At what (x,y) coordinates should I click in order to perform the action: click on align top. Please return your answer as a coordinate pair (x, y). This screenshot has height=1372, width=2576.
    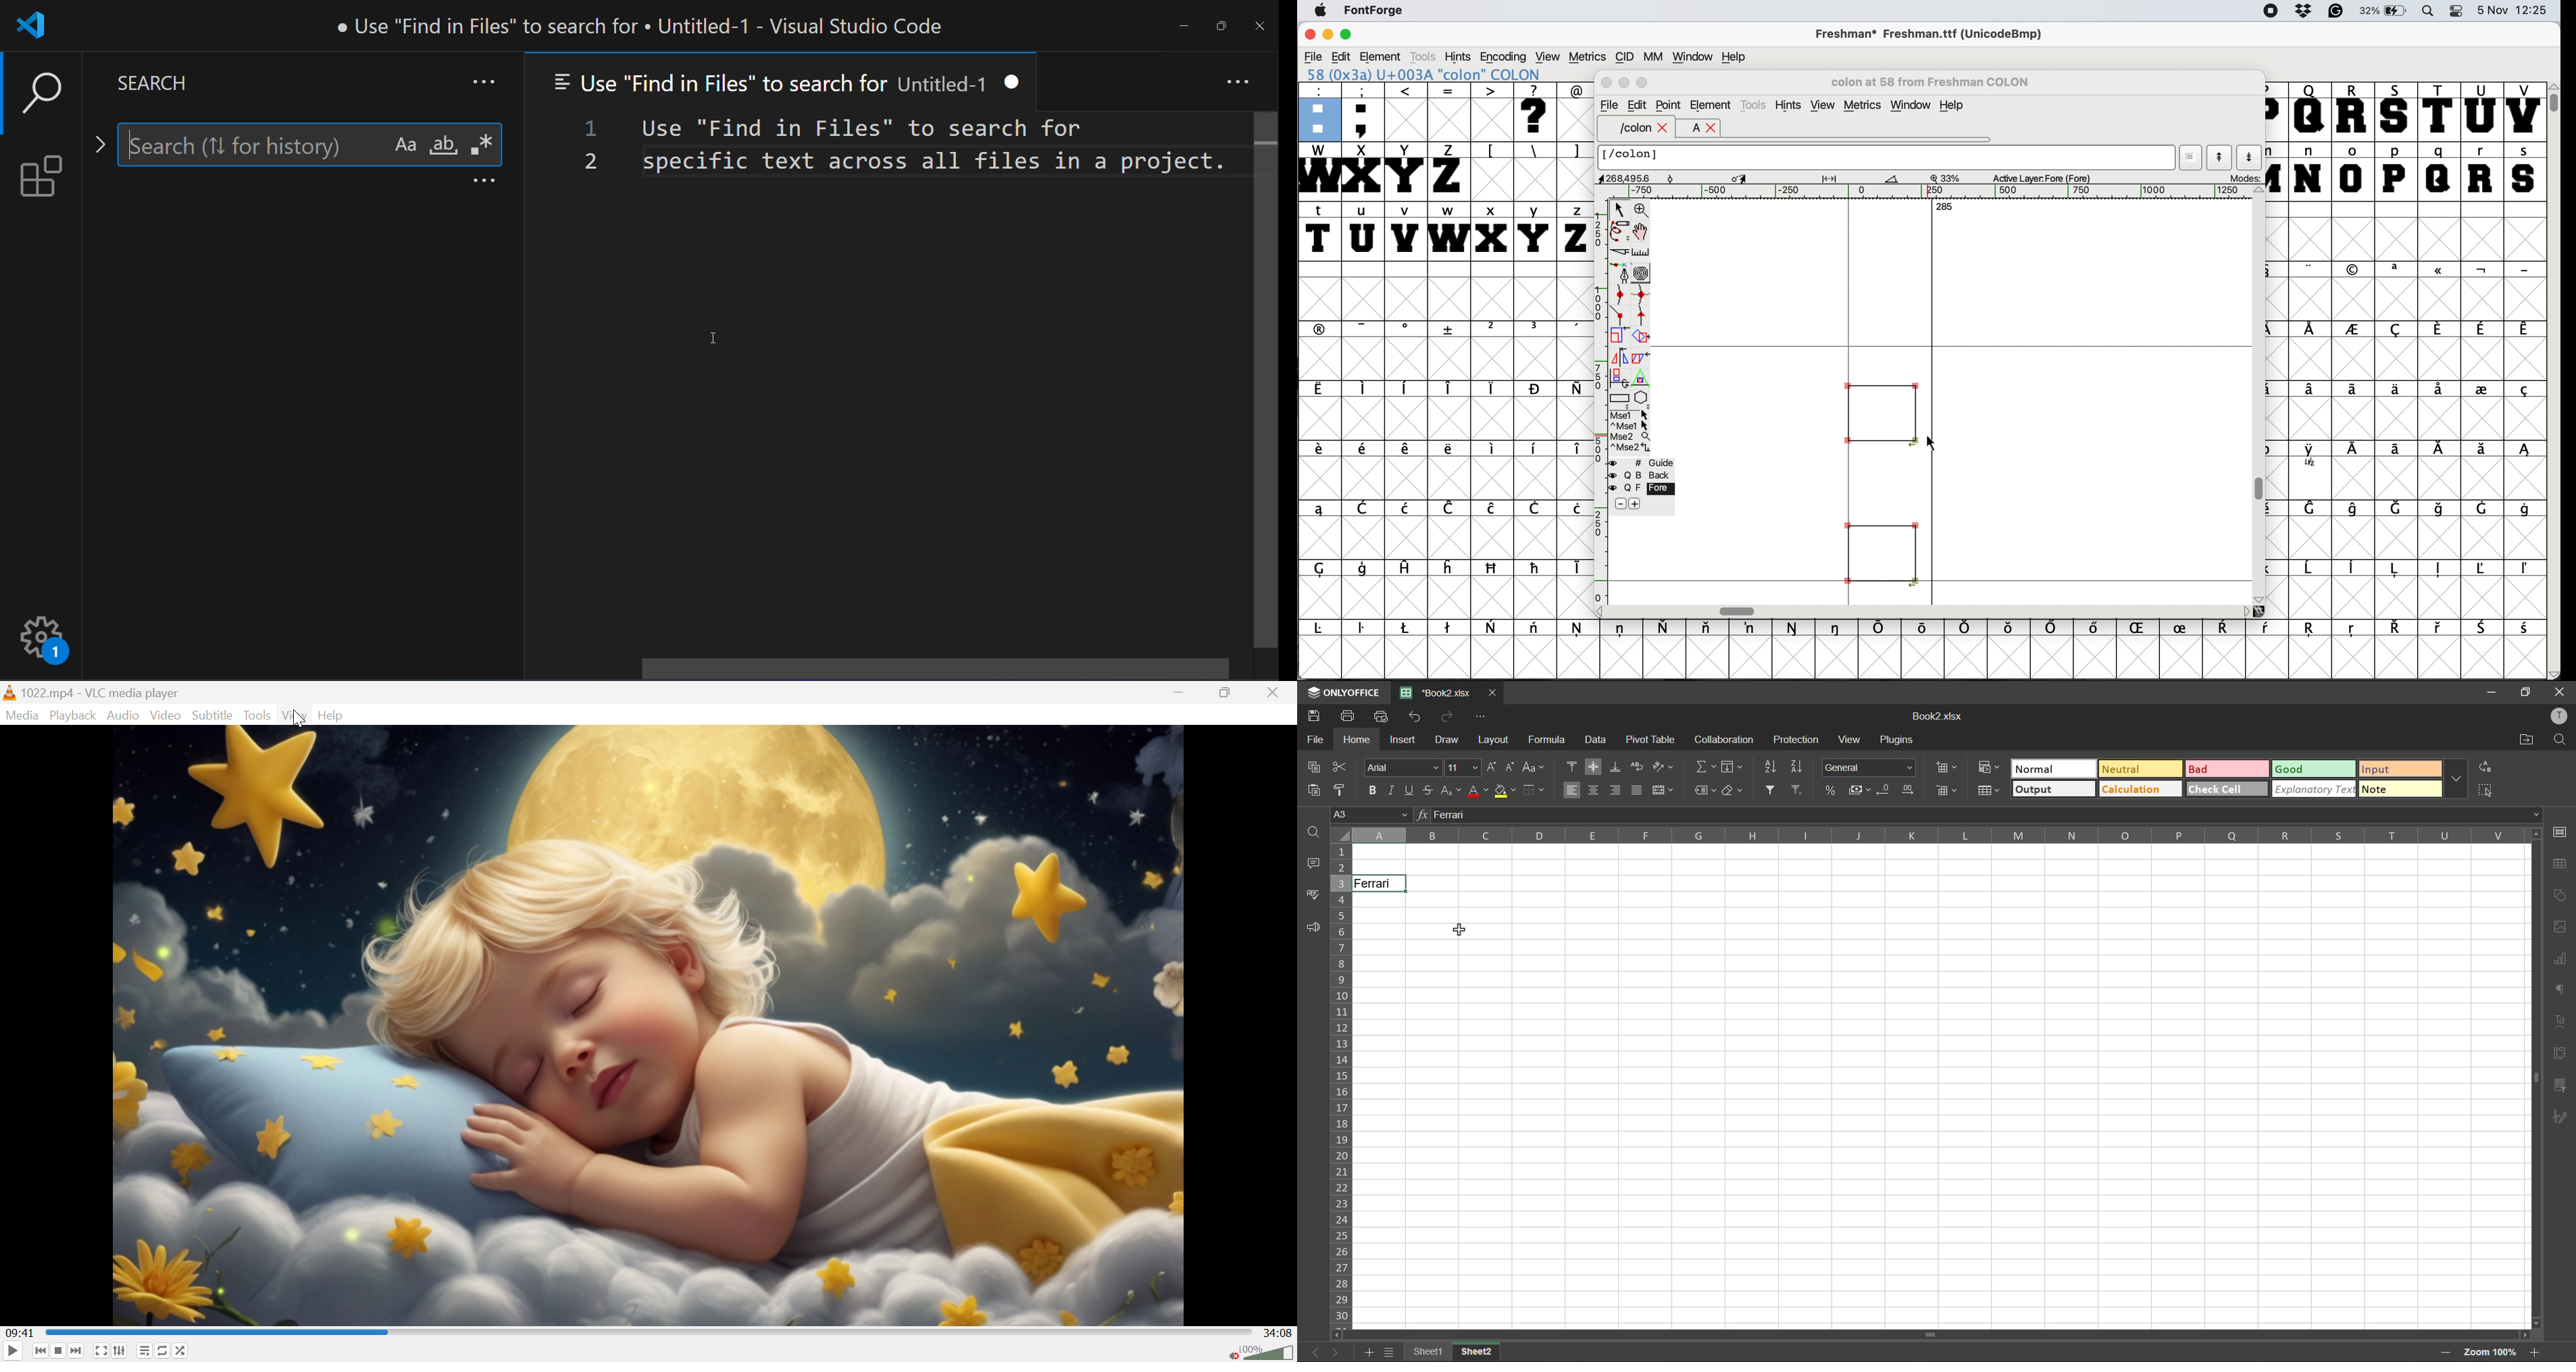
    Looking at the image, I should click on (1572, 766).